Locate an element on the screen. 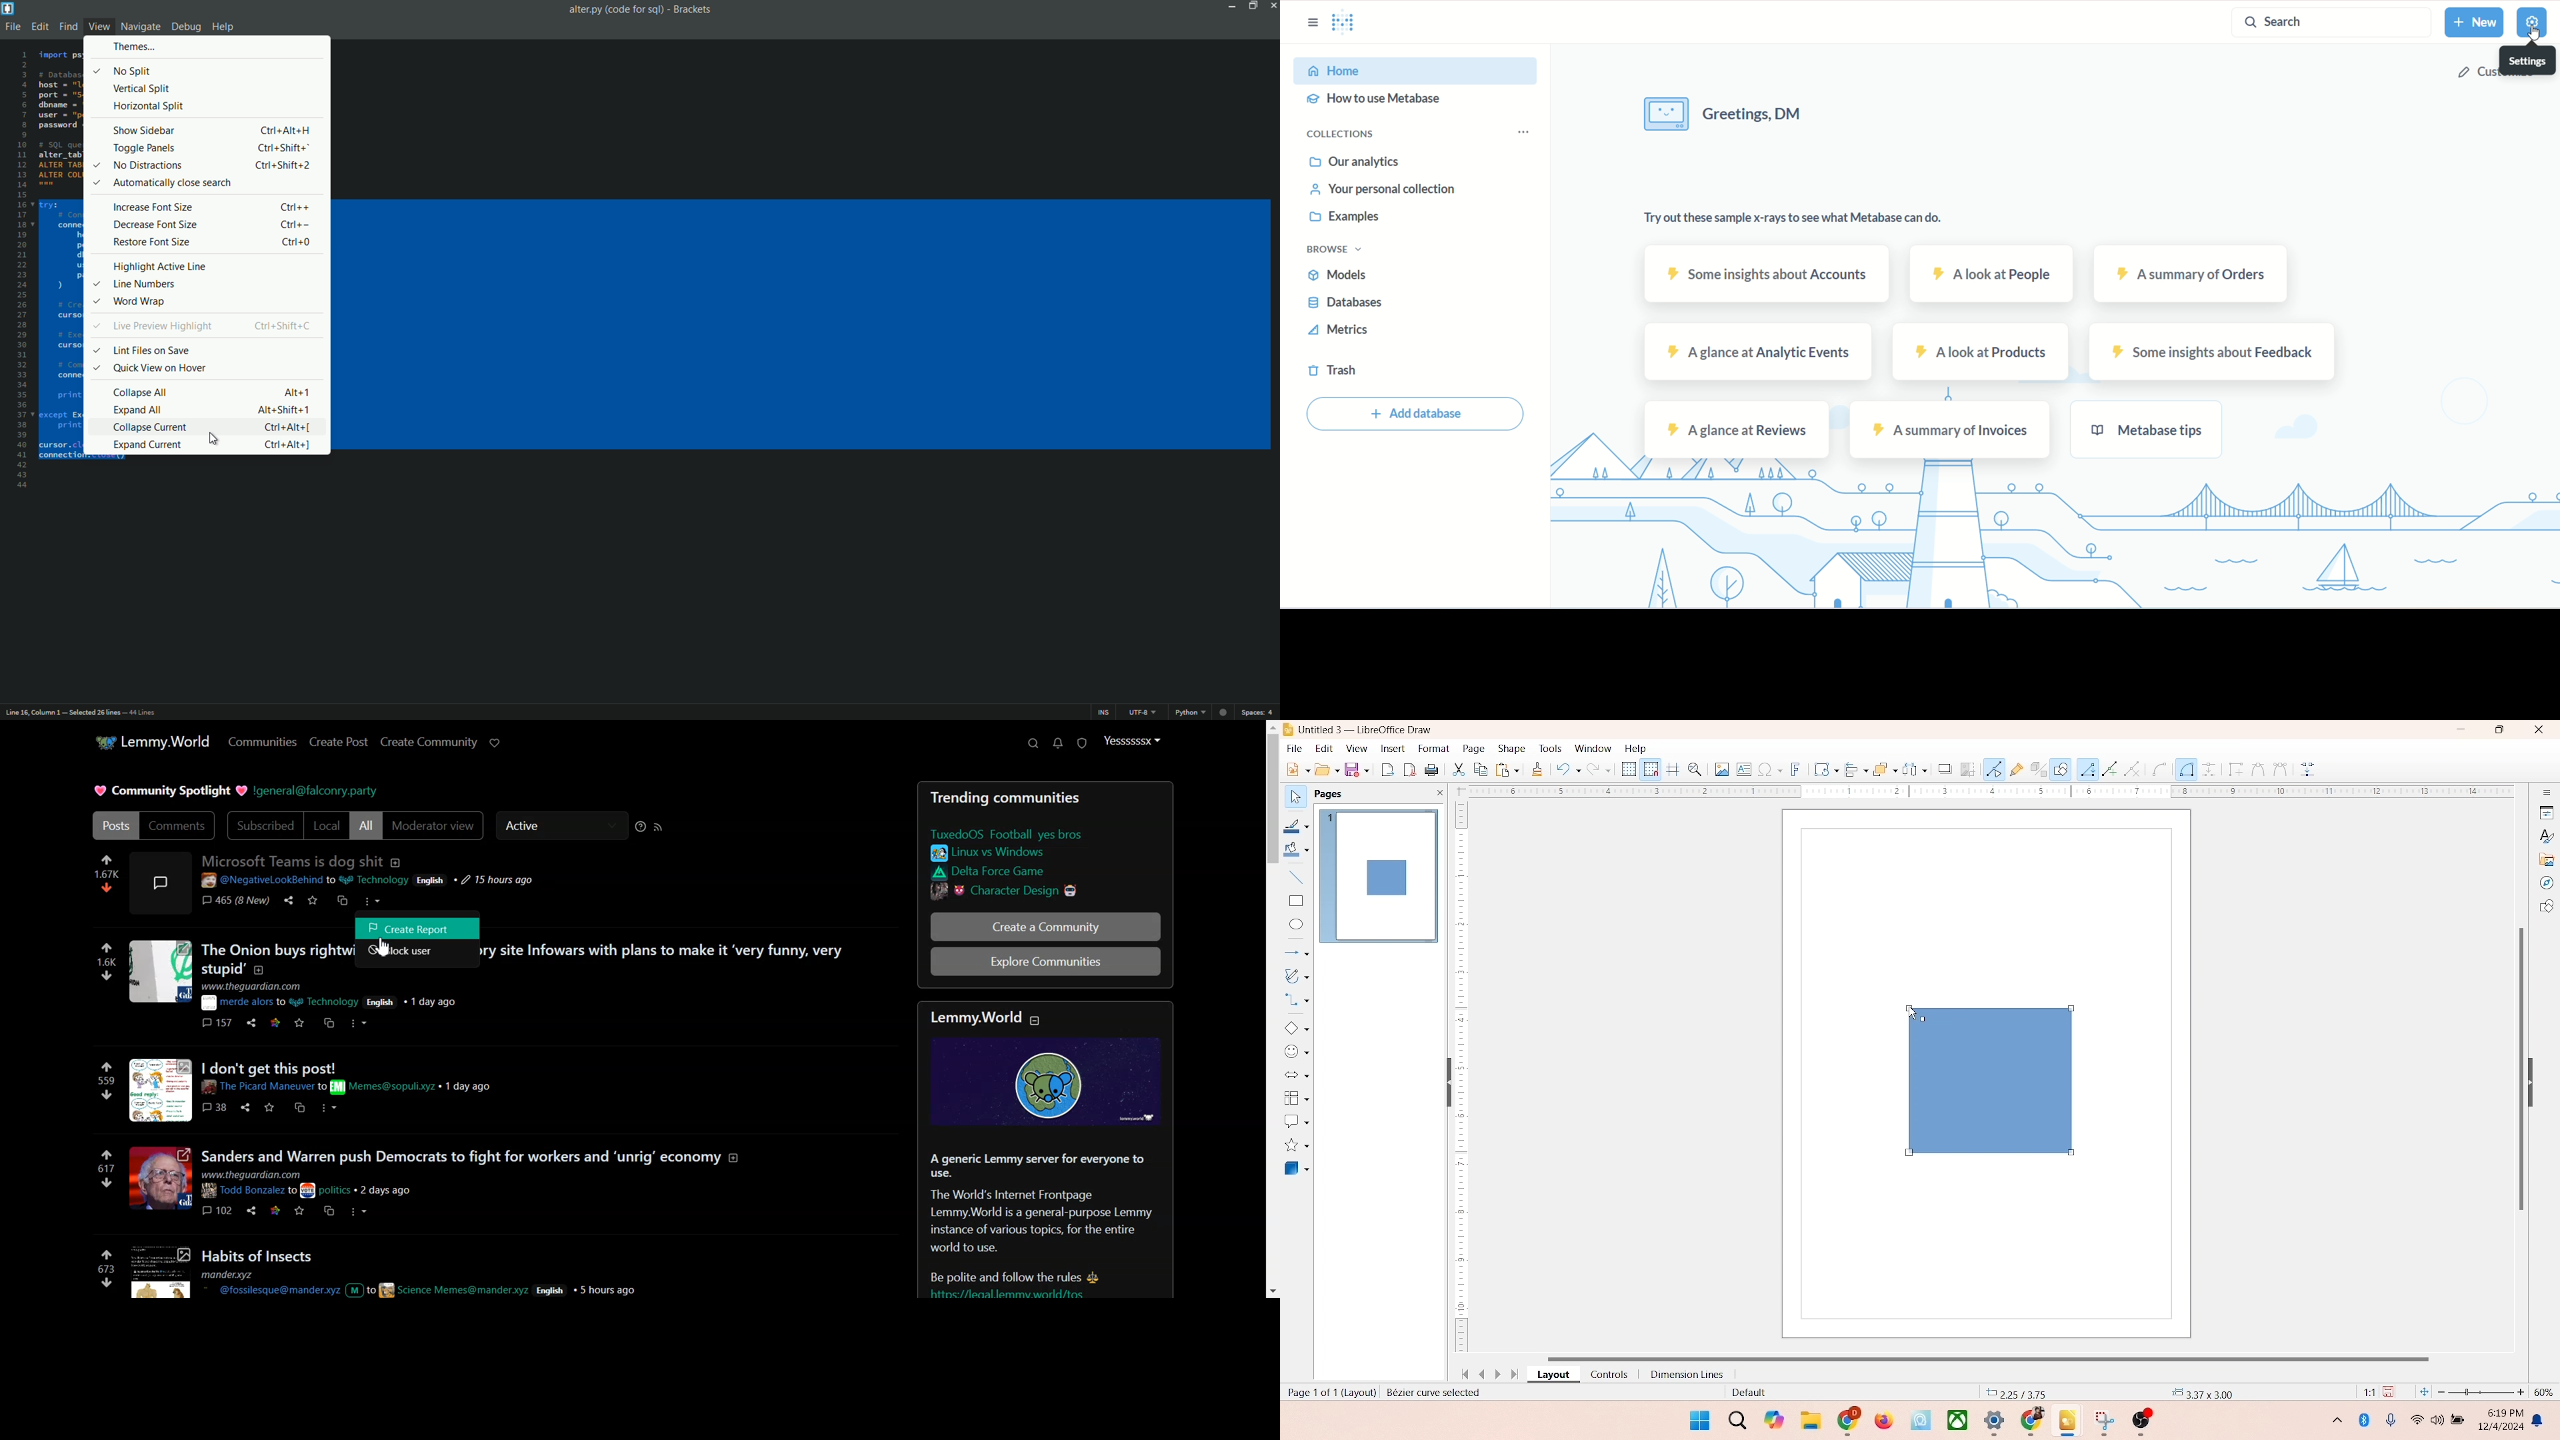  numbers is located at coordinates (107, 873).